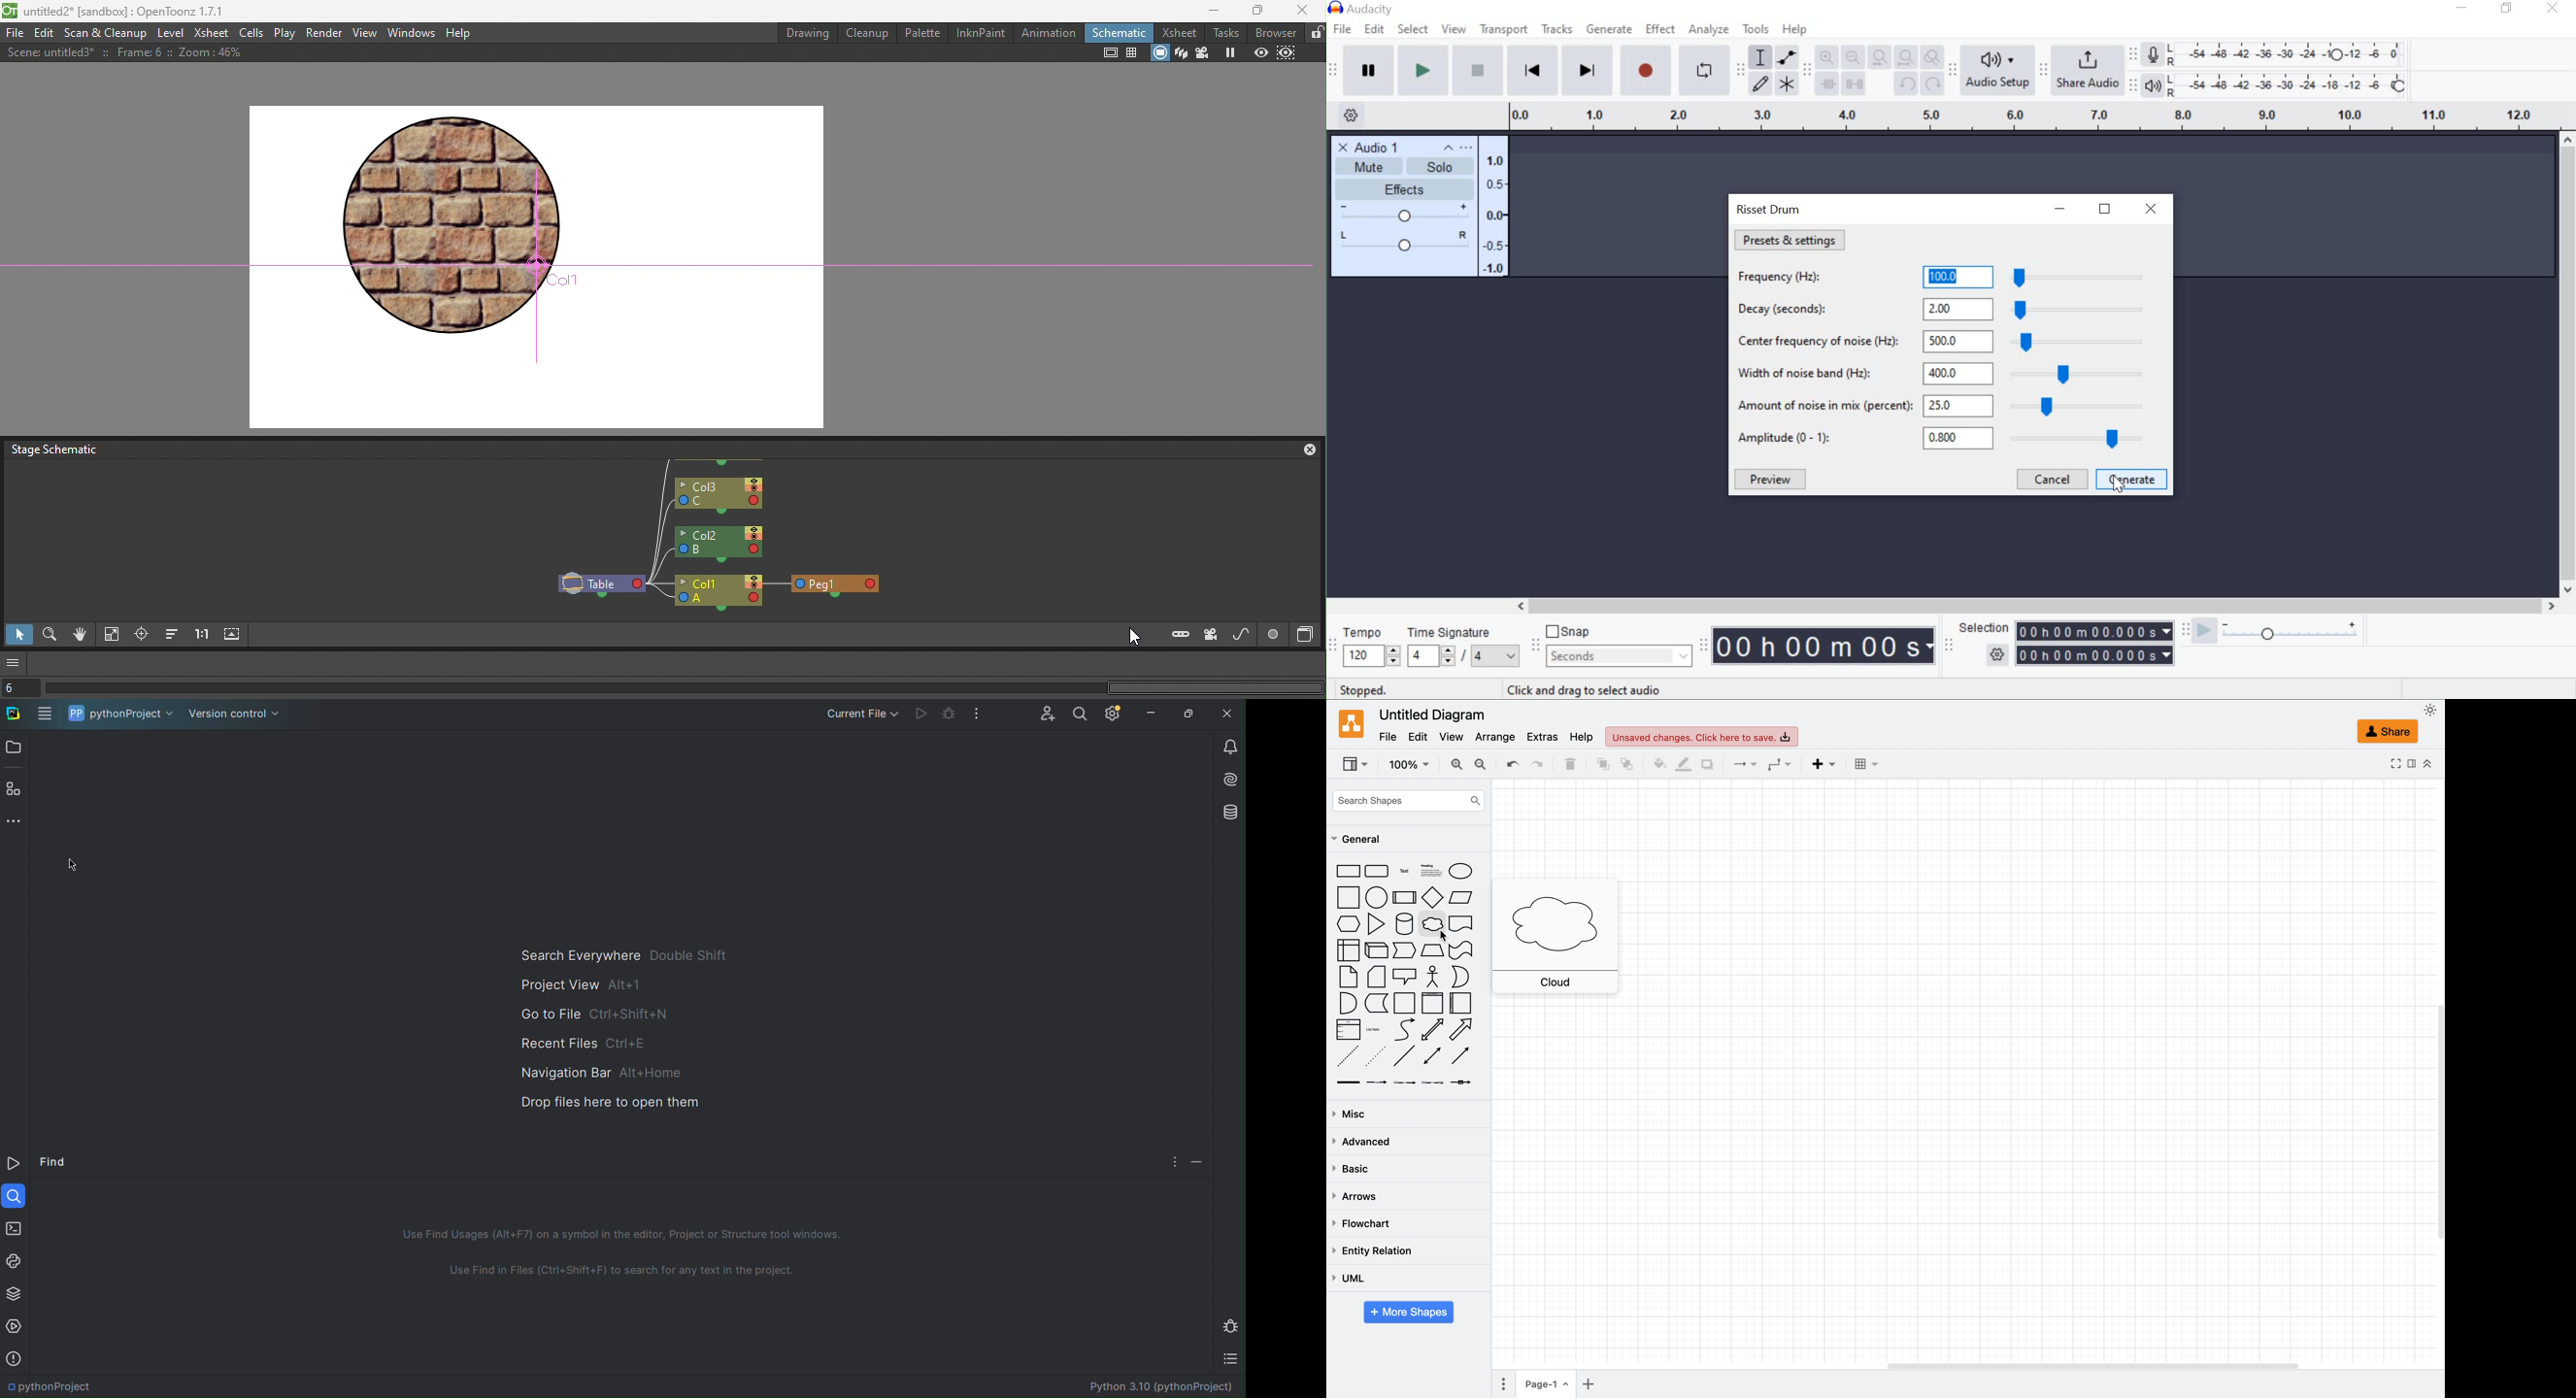 The width and height of the screenshot is (2576, 1400). Describe the element at coordinates (1367, 167) in the screenshot. I see `mute` at that location.